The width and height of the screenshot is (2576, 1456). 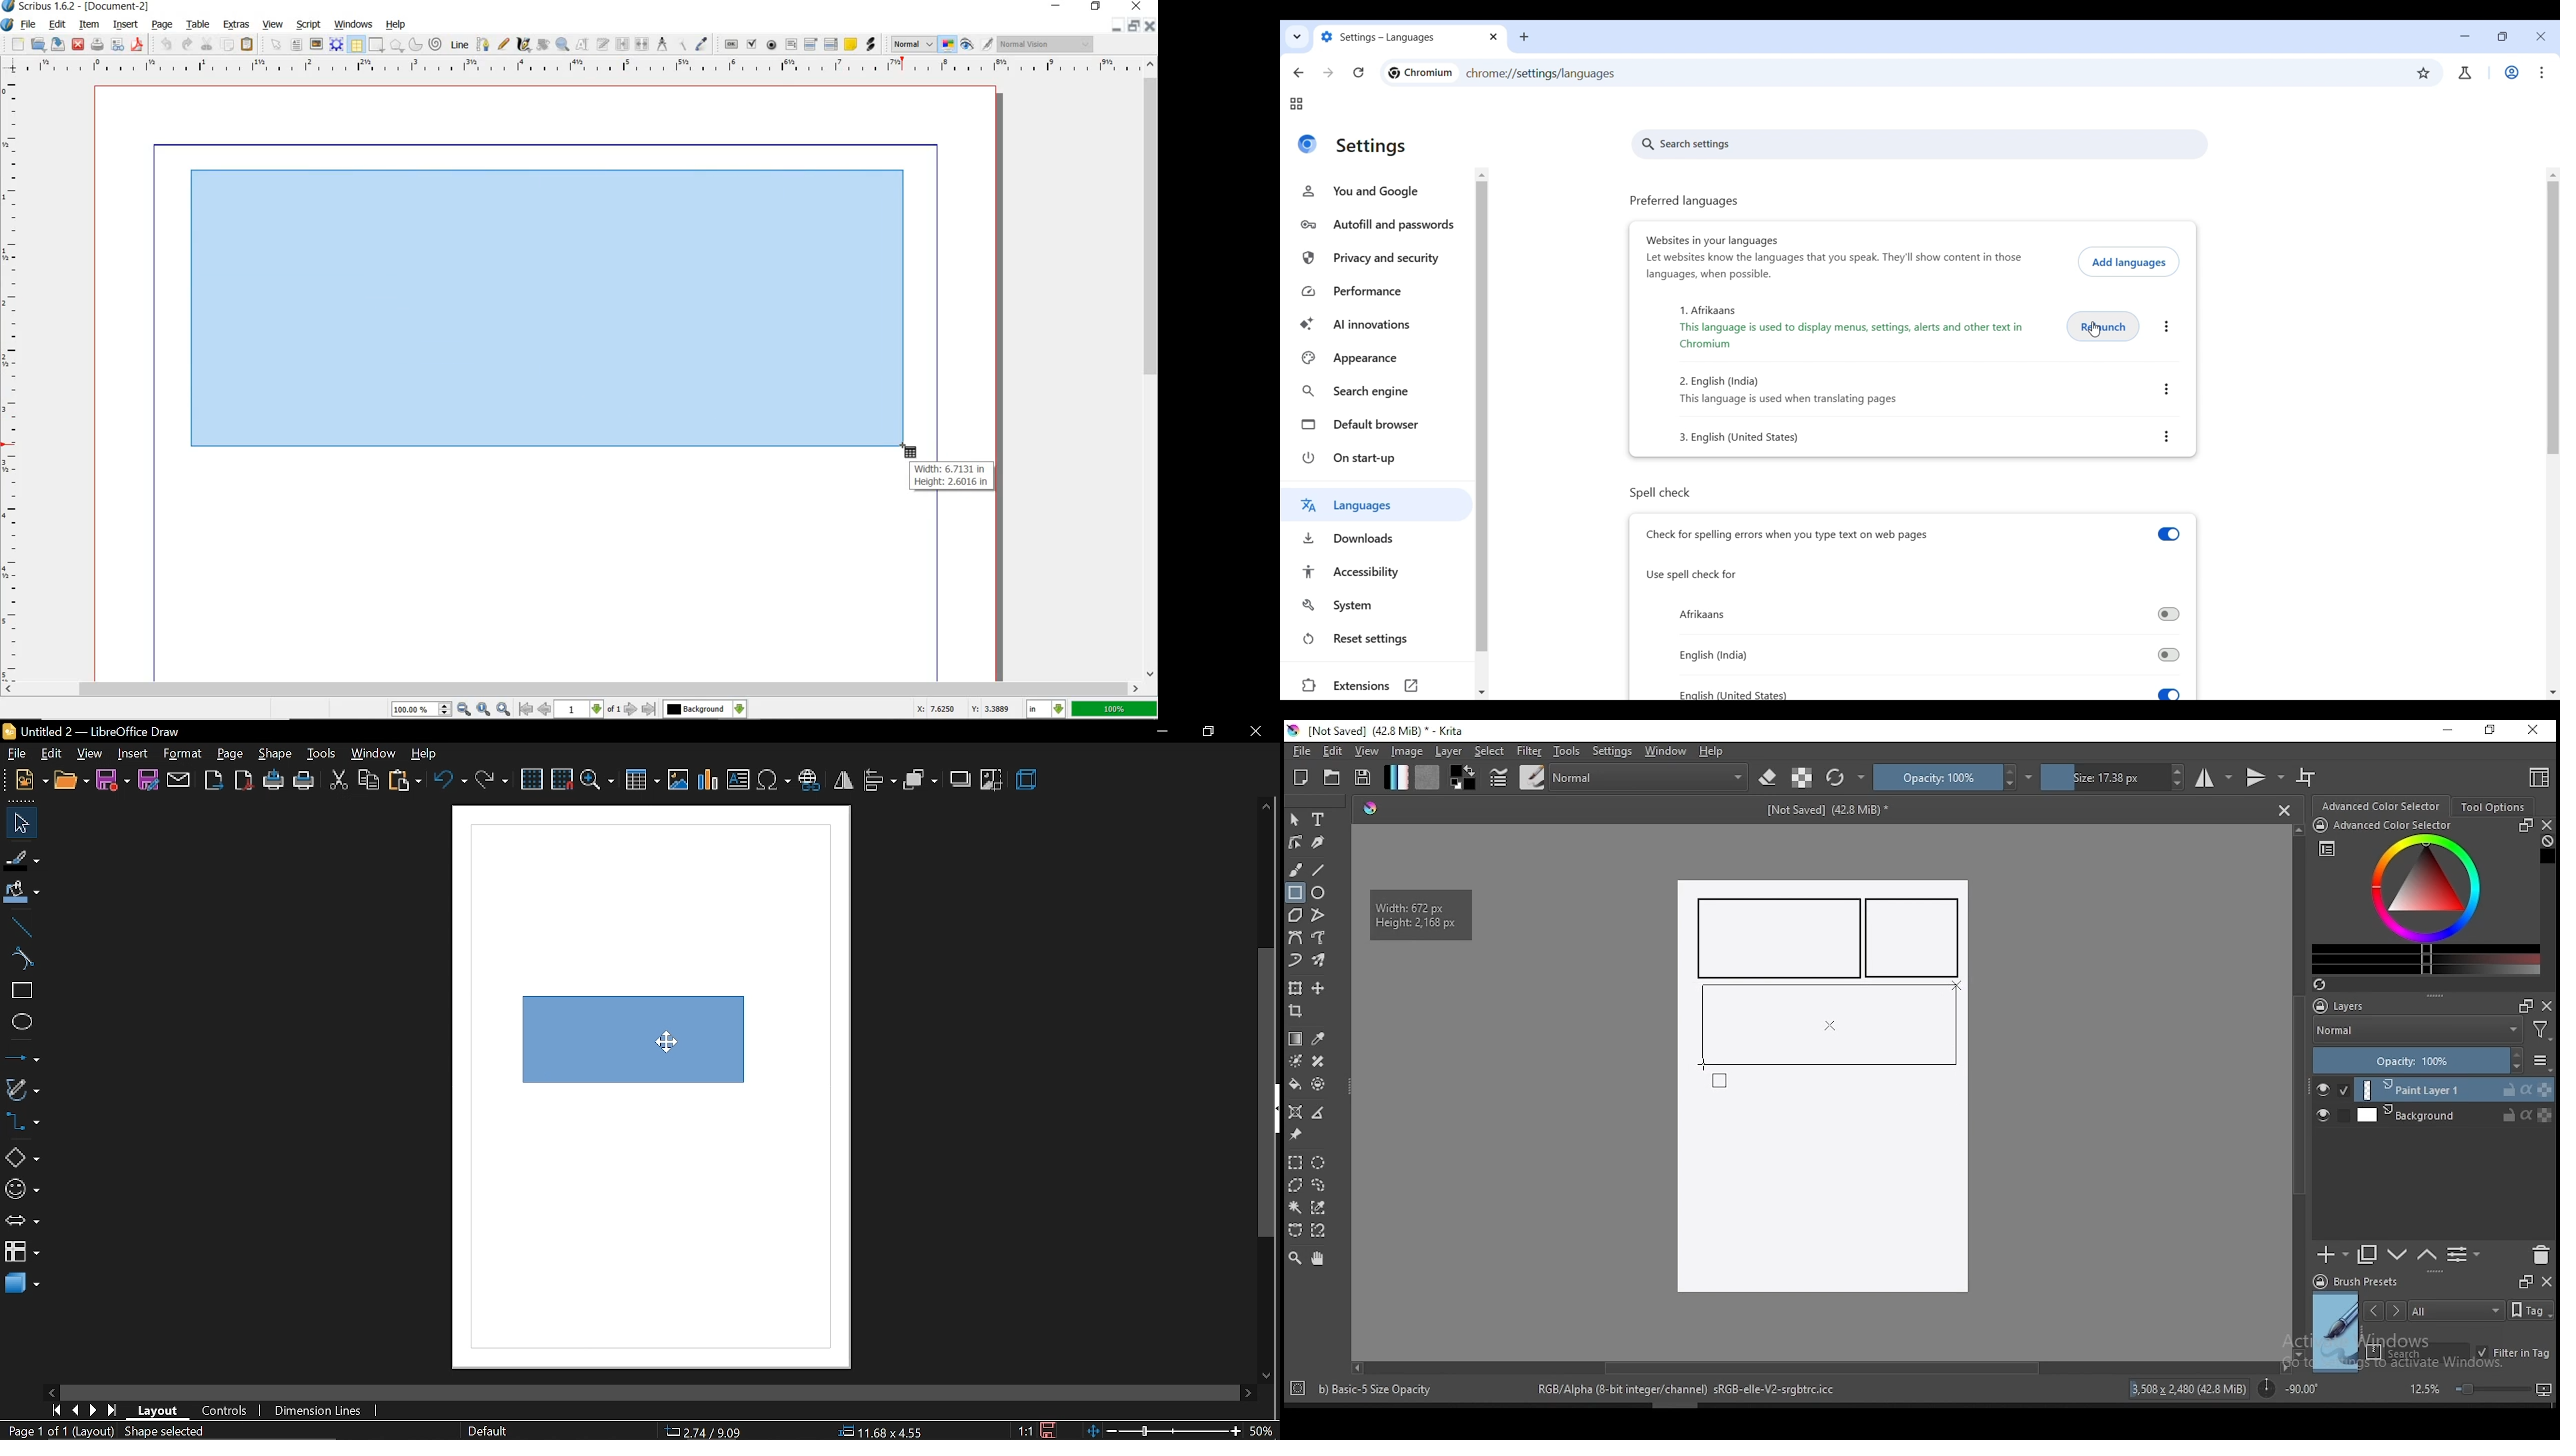 I want to click on help, so click(x=423, y=753).